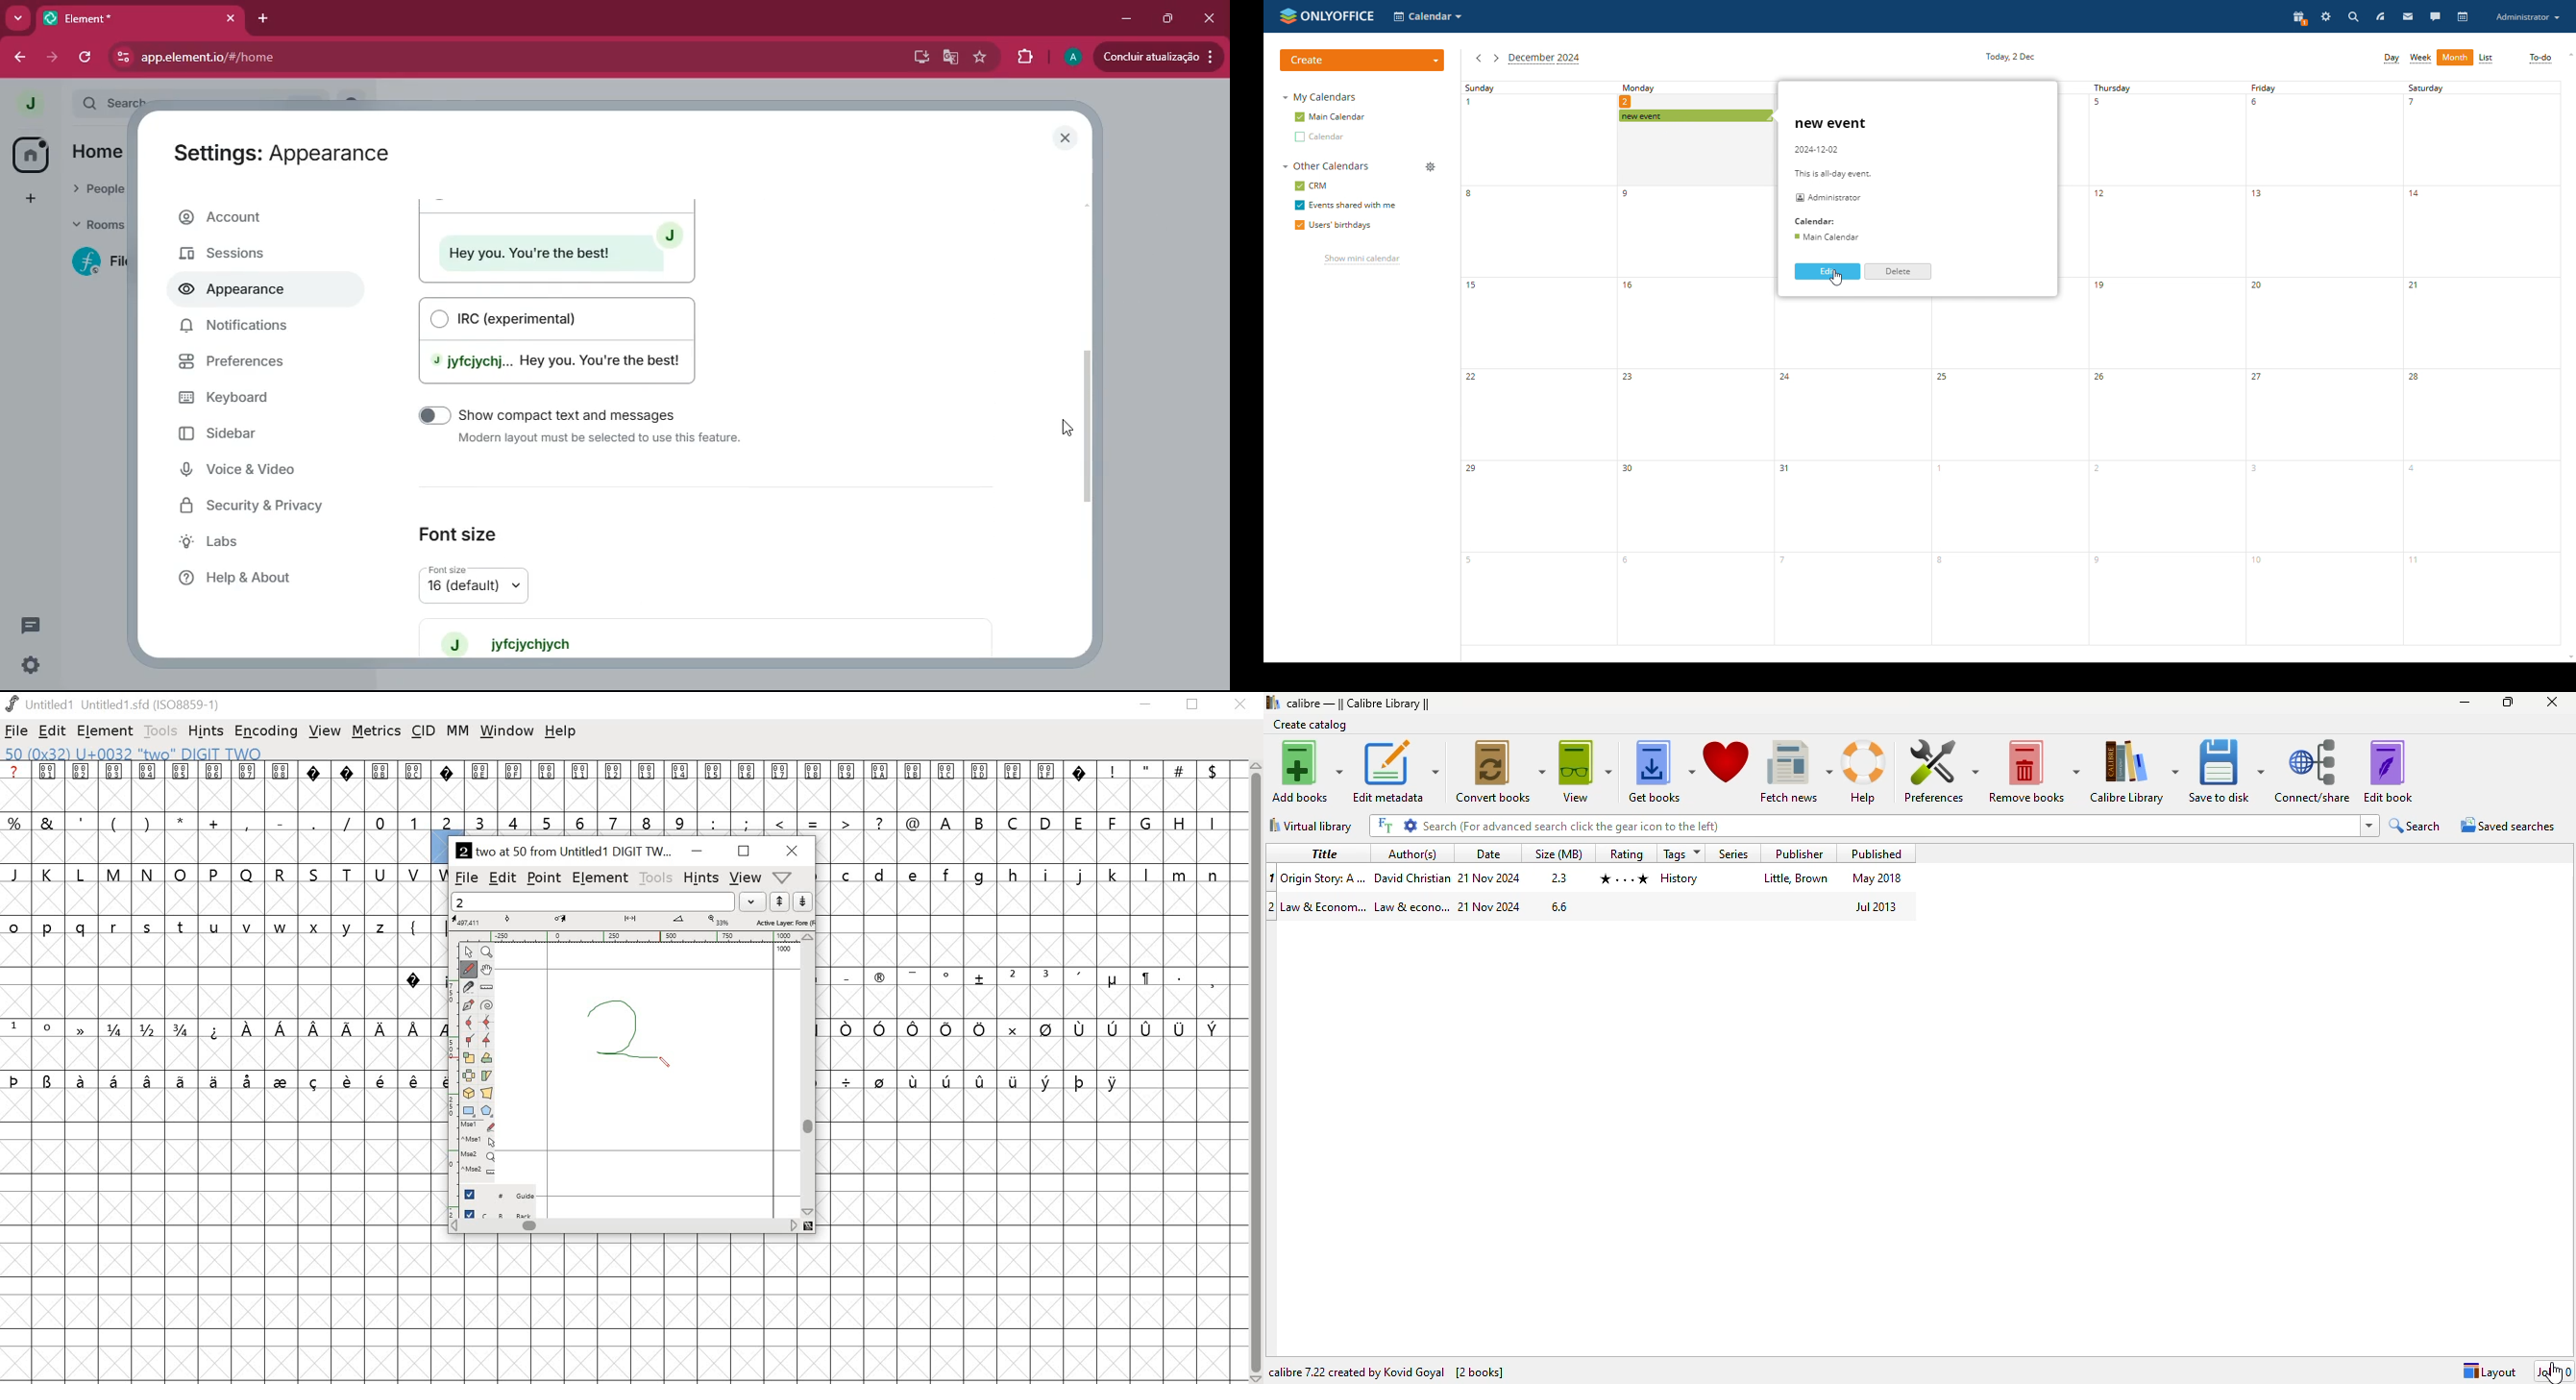 This screenshot has width=2576, height=1400. Describe the element at coordinates (2568, 56) in the screenshot. I see `scroll up ` at that location.